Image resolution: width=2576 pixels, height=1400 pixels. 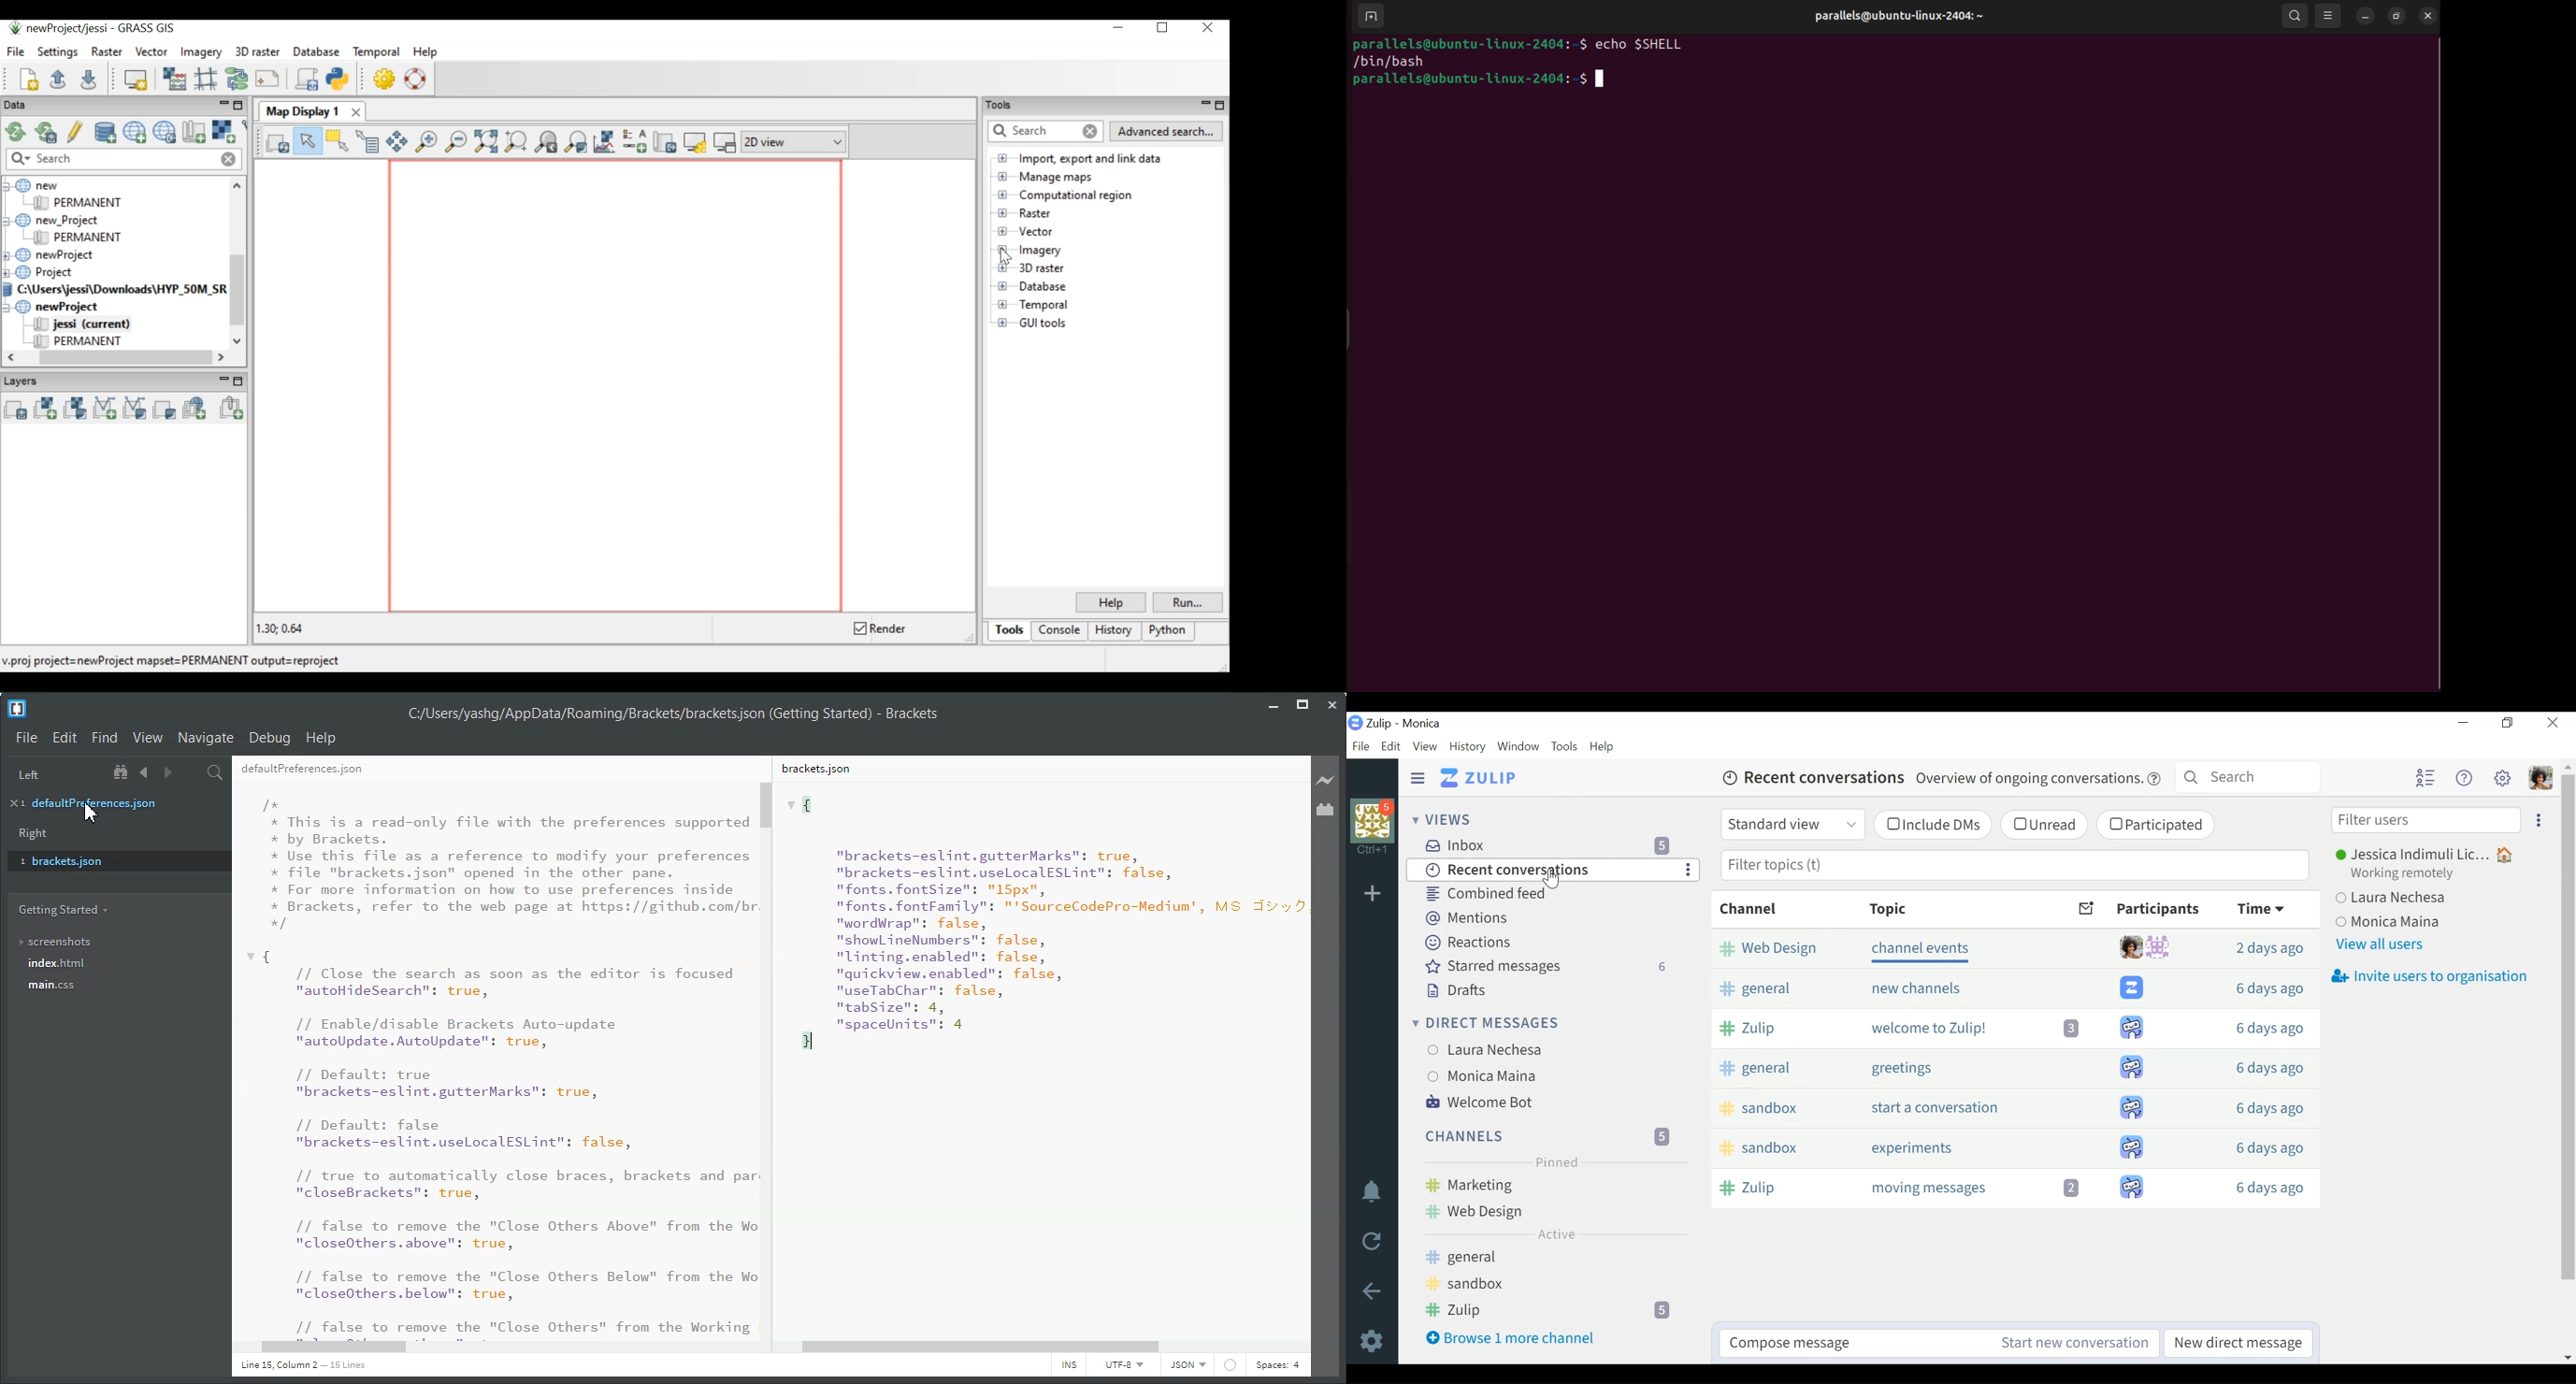 What do you see at coordinates (492, 1348) in the screenshot?
I see `Horizontal Scroll Bar` at bounding box center [492, 1348].